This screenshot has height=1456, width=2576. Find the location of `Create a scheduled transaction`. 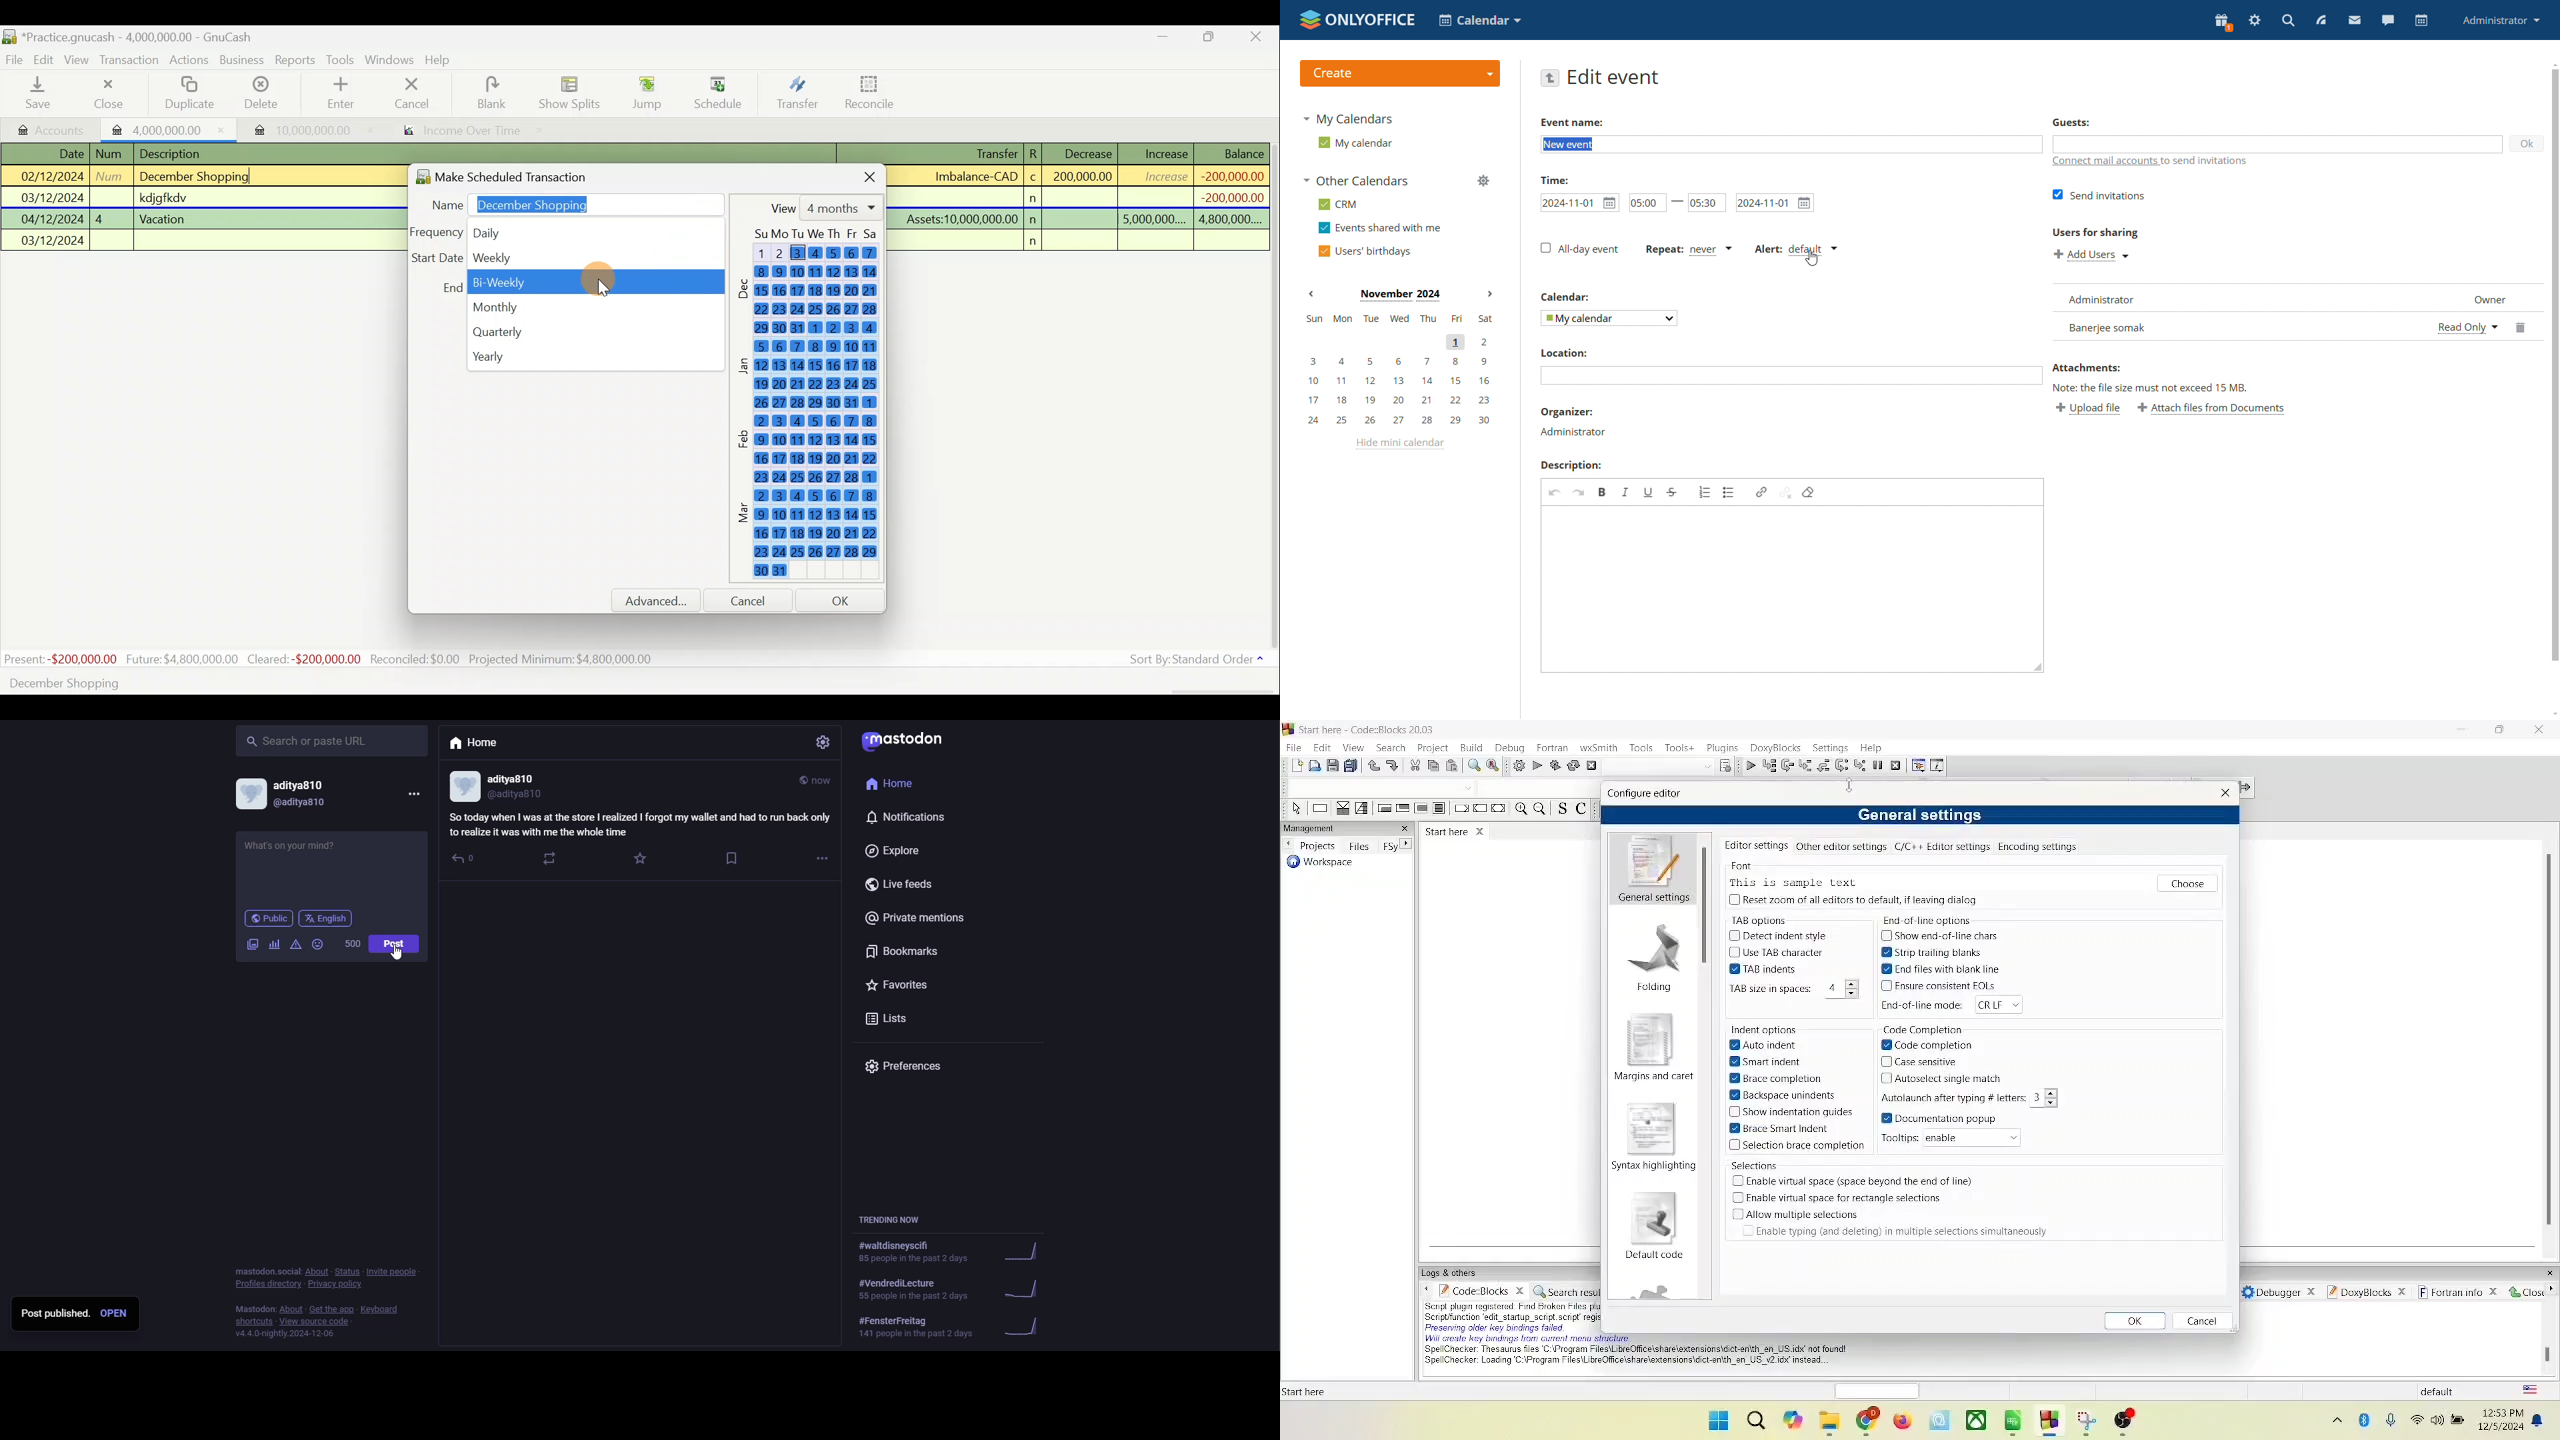

Create a scheduled transaction is located at coordinates (405, 682).